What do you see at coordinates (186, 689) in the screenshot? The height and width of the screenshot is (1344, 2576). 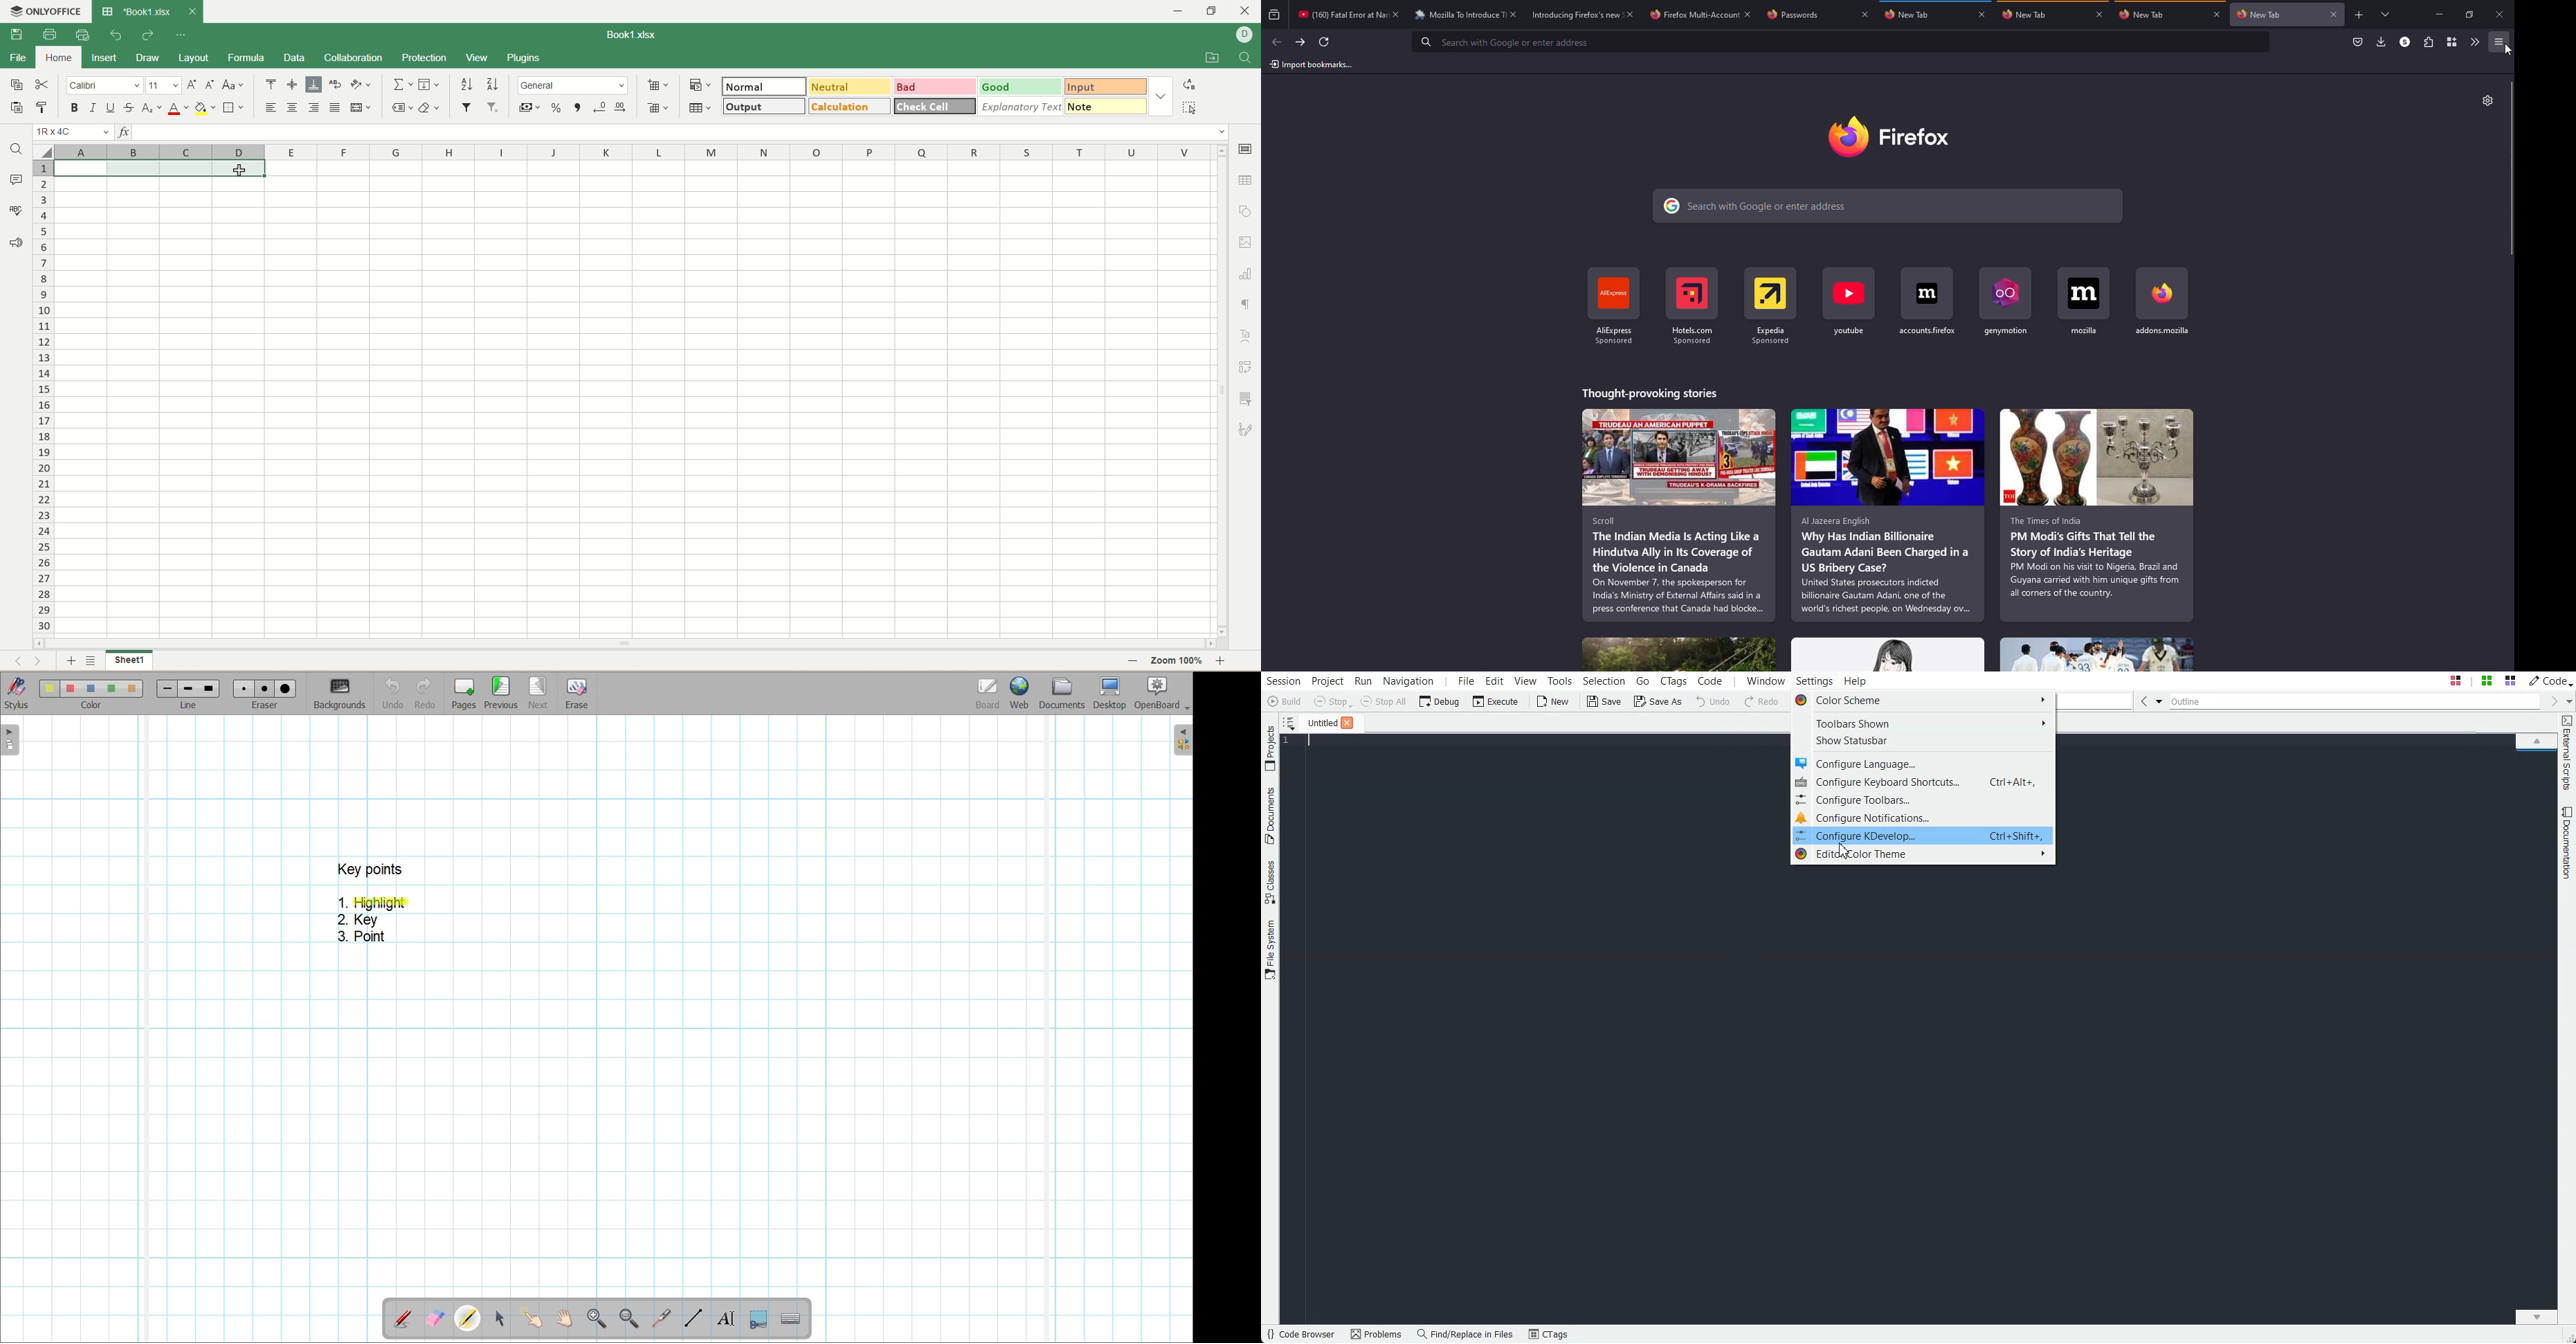 I see `line 2` at bounding box center [186, 689].